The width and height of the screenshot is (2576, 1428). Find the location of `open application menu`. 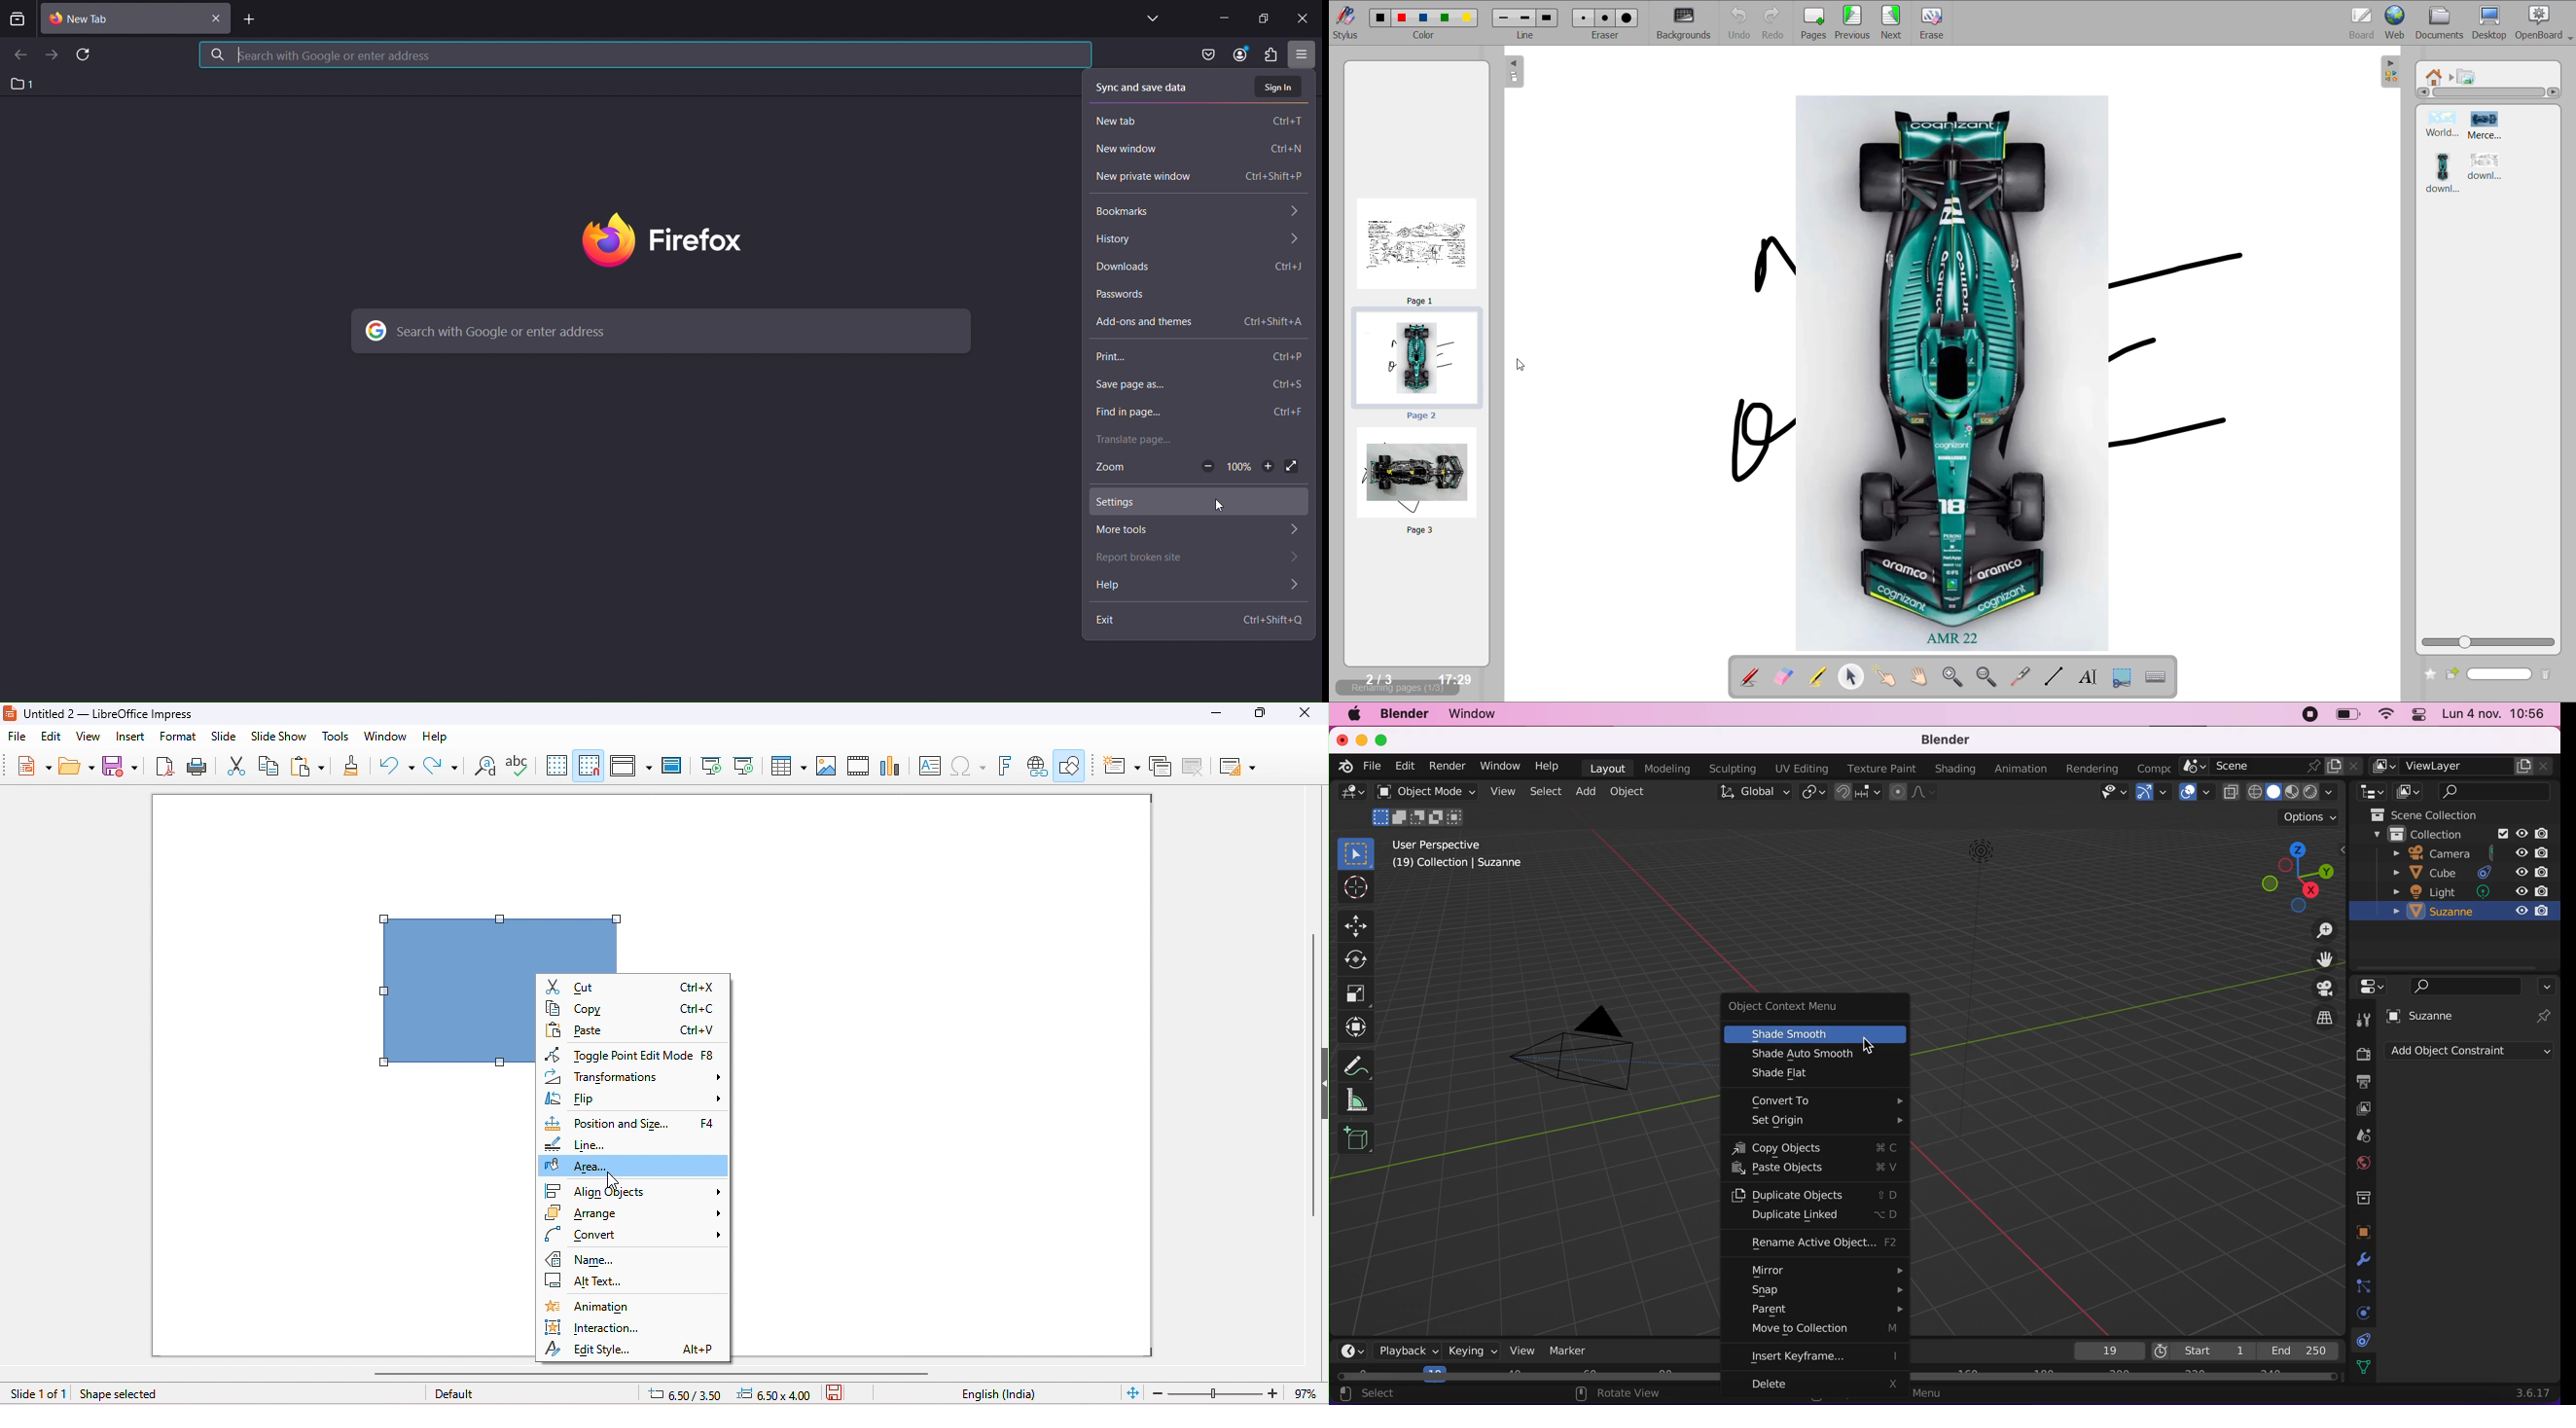

open application menu is located at coordinates (1304, 55).